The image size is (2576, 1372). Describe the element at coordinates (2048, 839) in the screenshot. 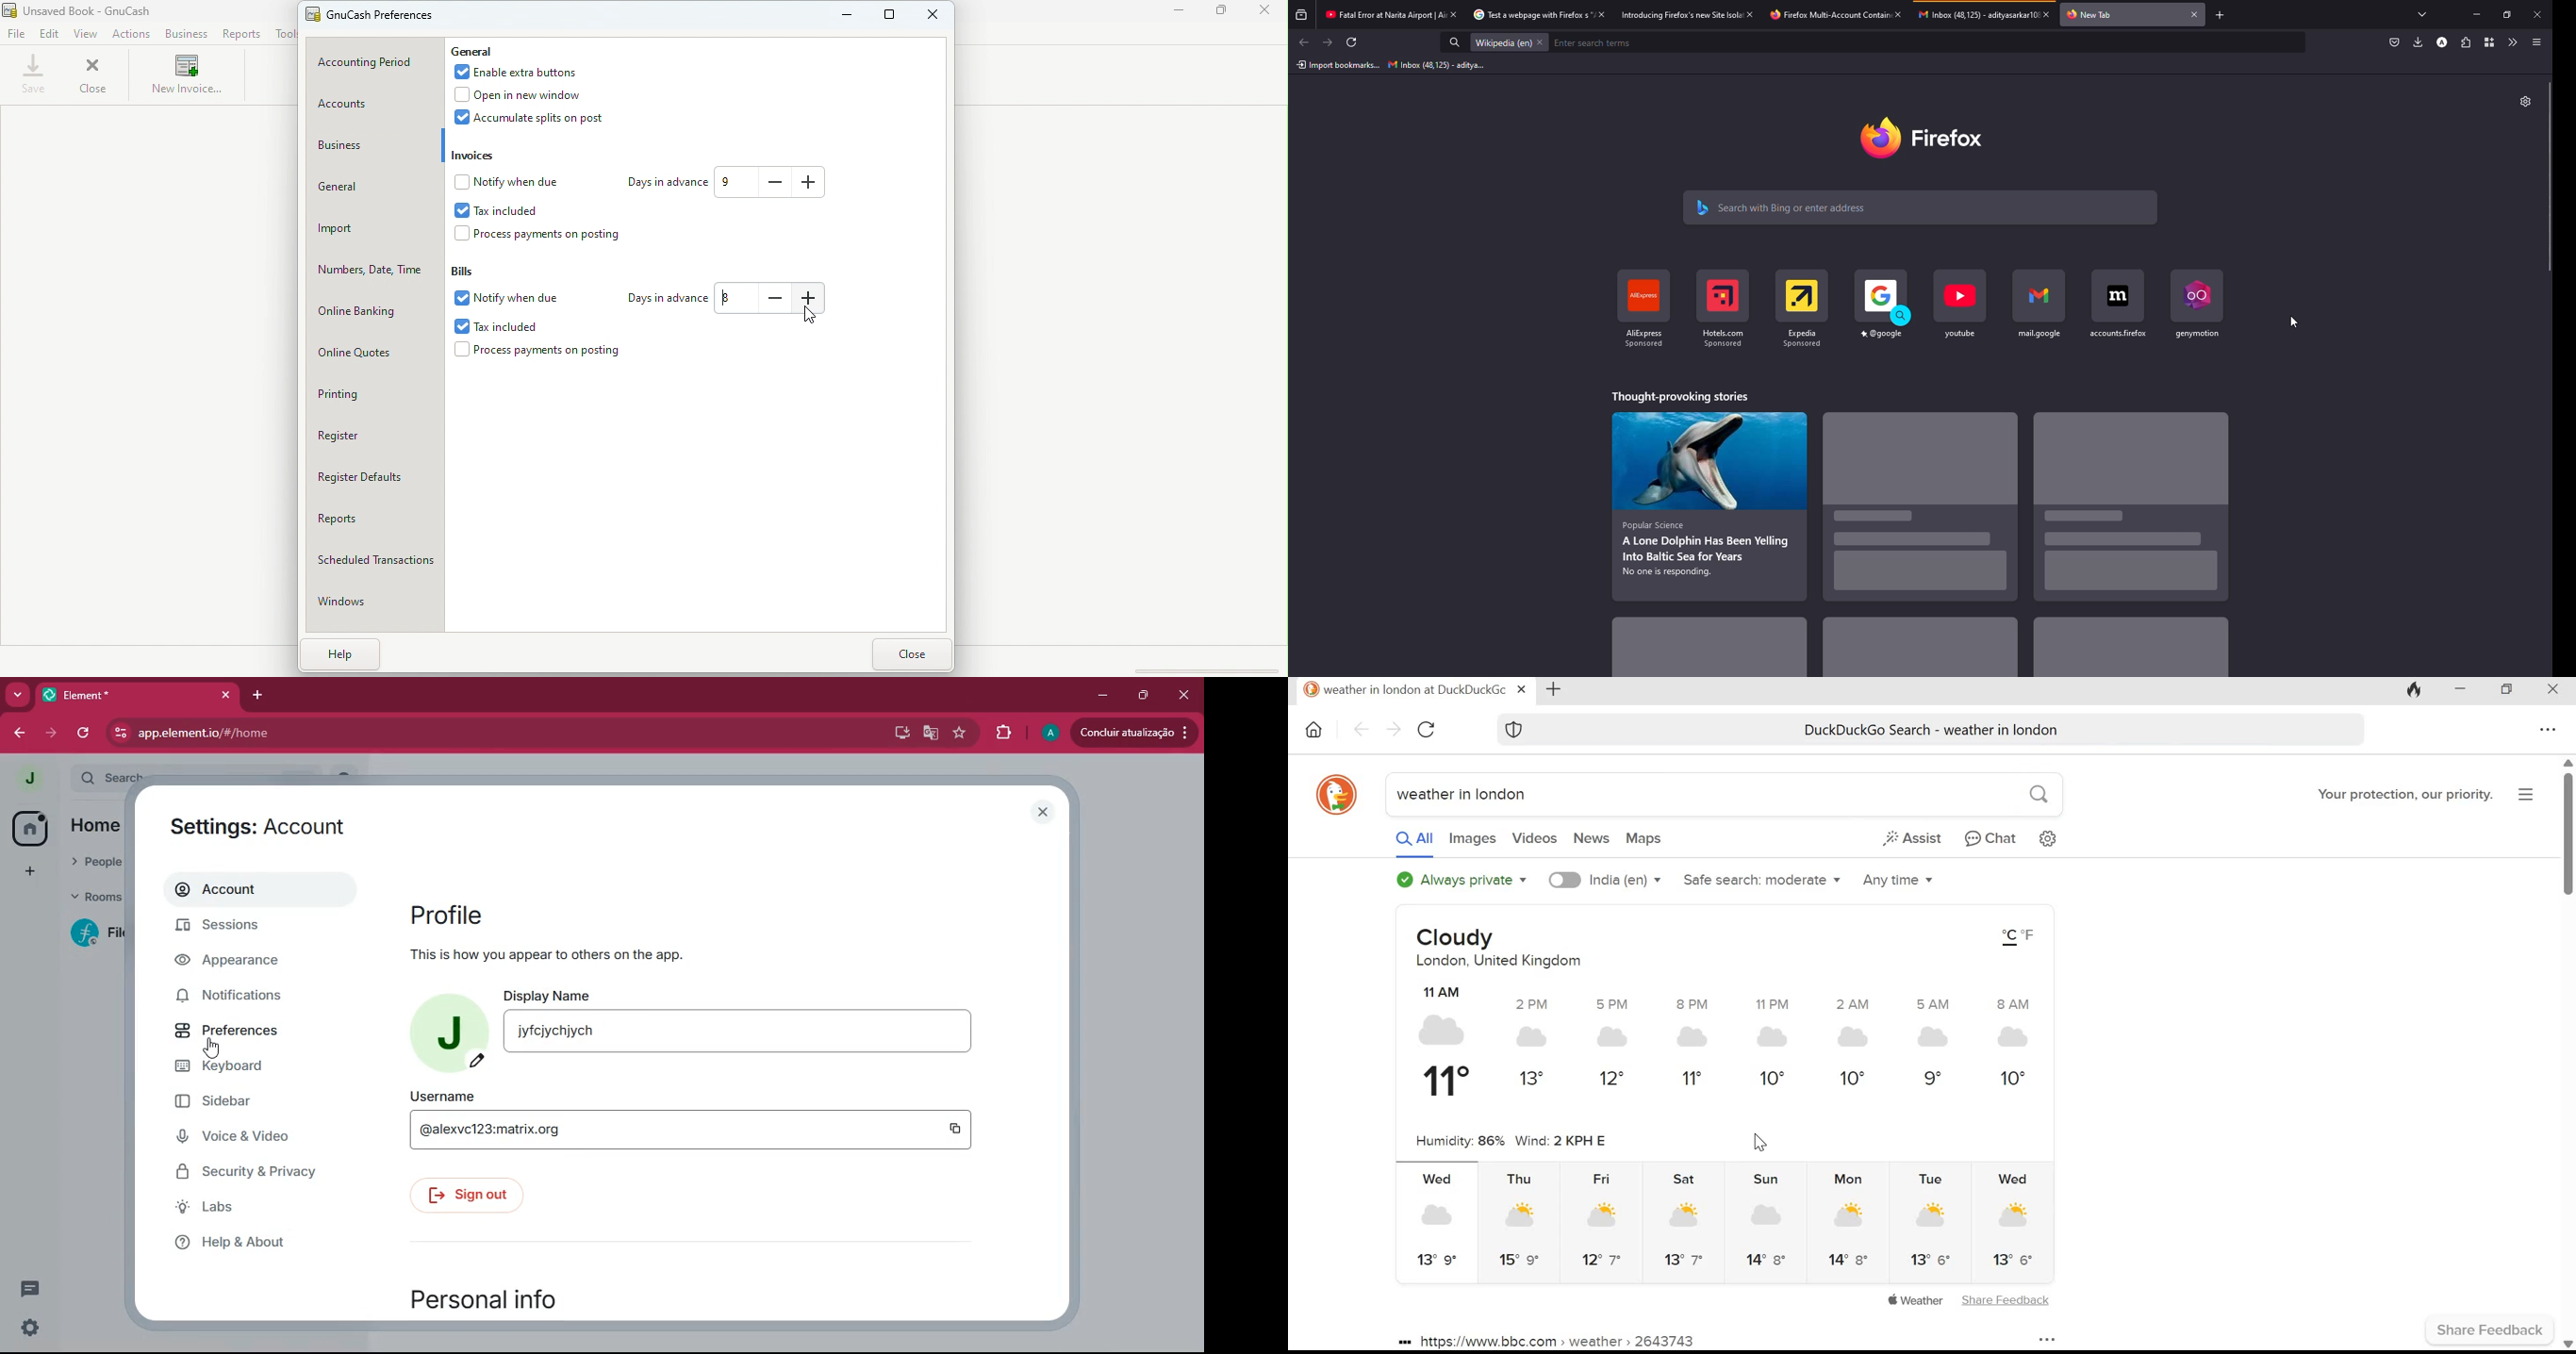

I see `Change search settings` at that location.